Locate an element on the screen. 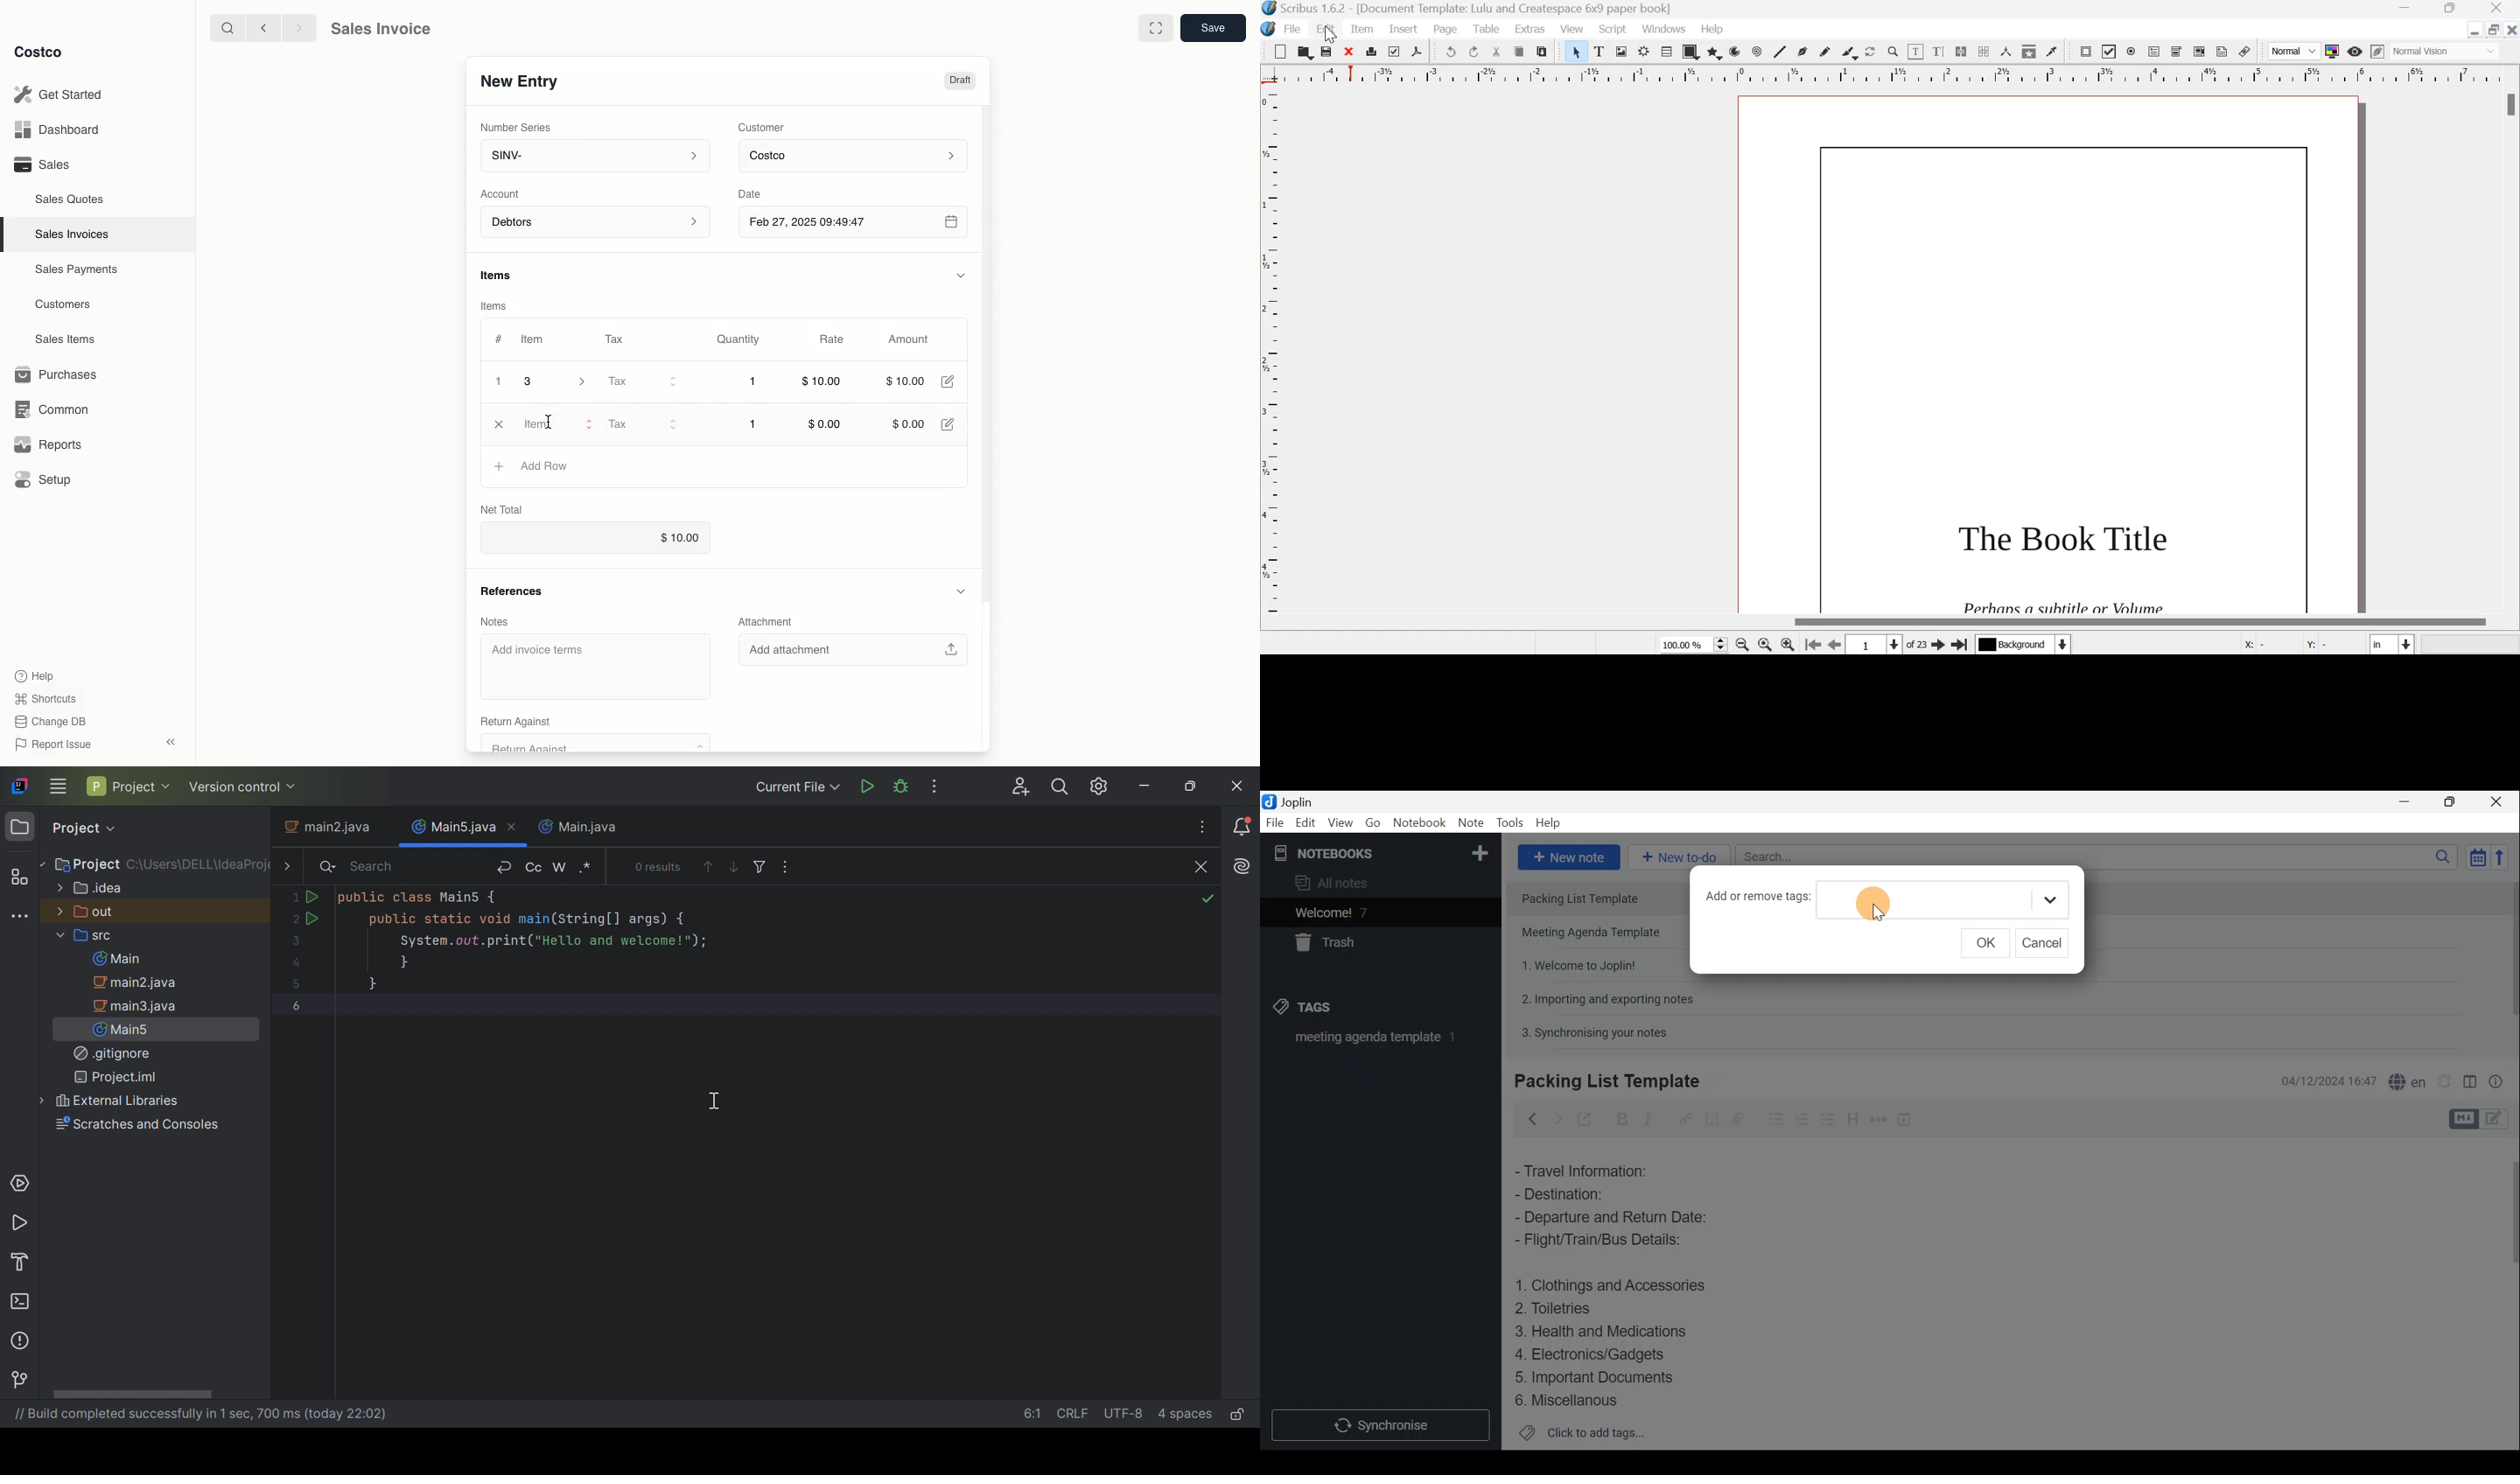  search is located at coordinates (224, 27).